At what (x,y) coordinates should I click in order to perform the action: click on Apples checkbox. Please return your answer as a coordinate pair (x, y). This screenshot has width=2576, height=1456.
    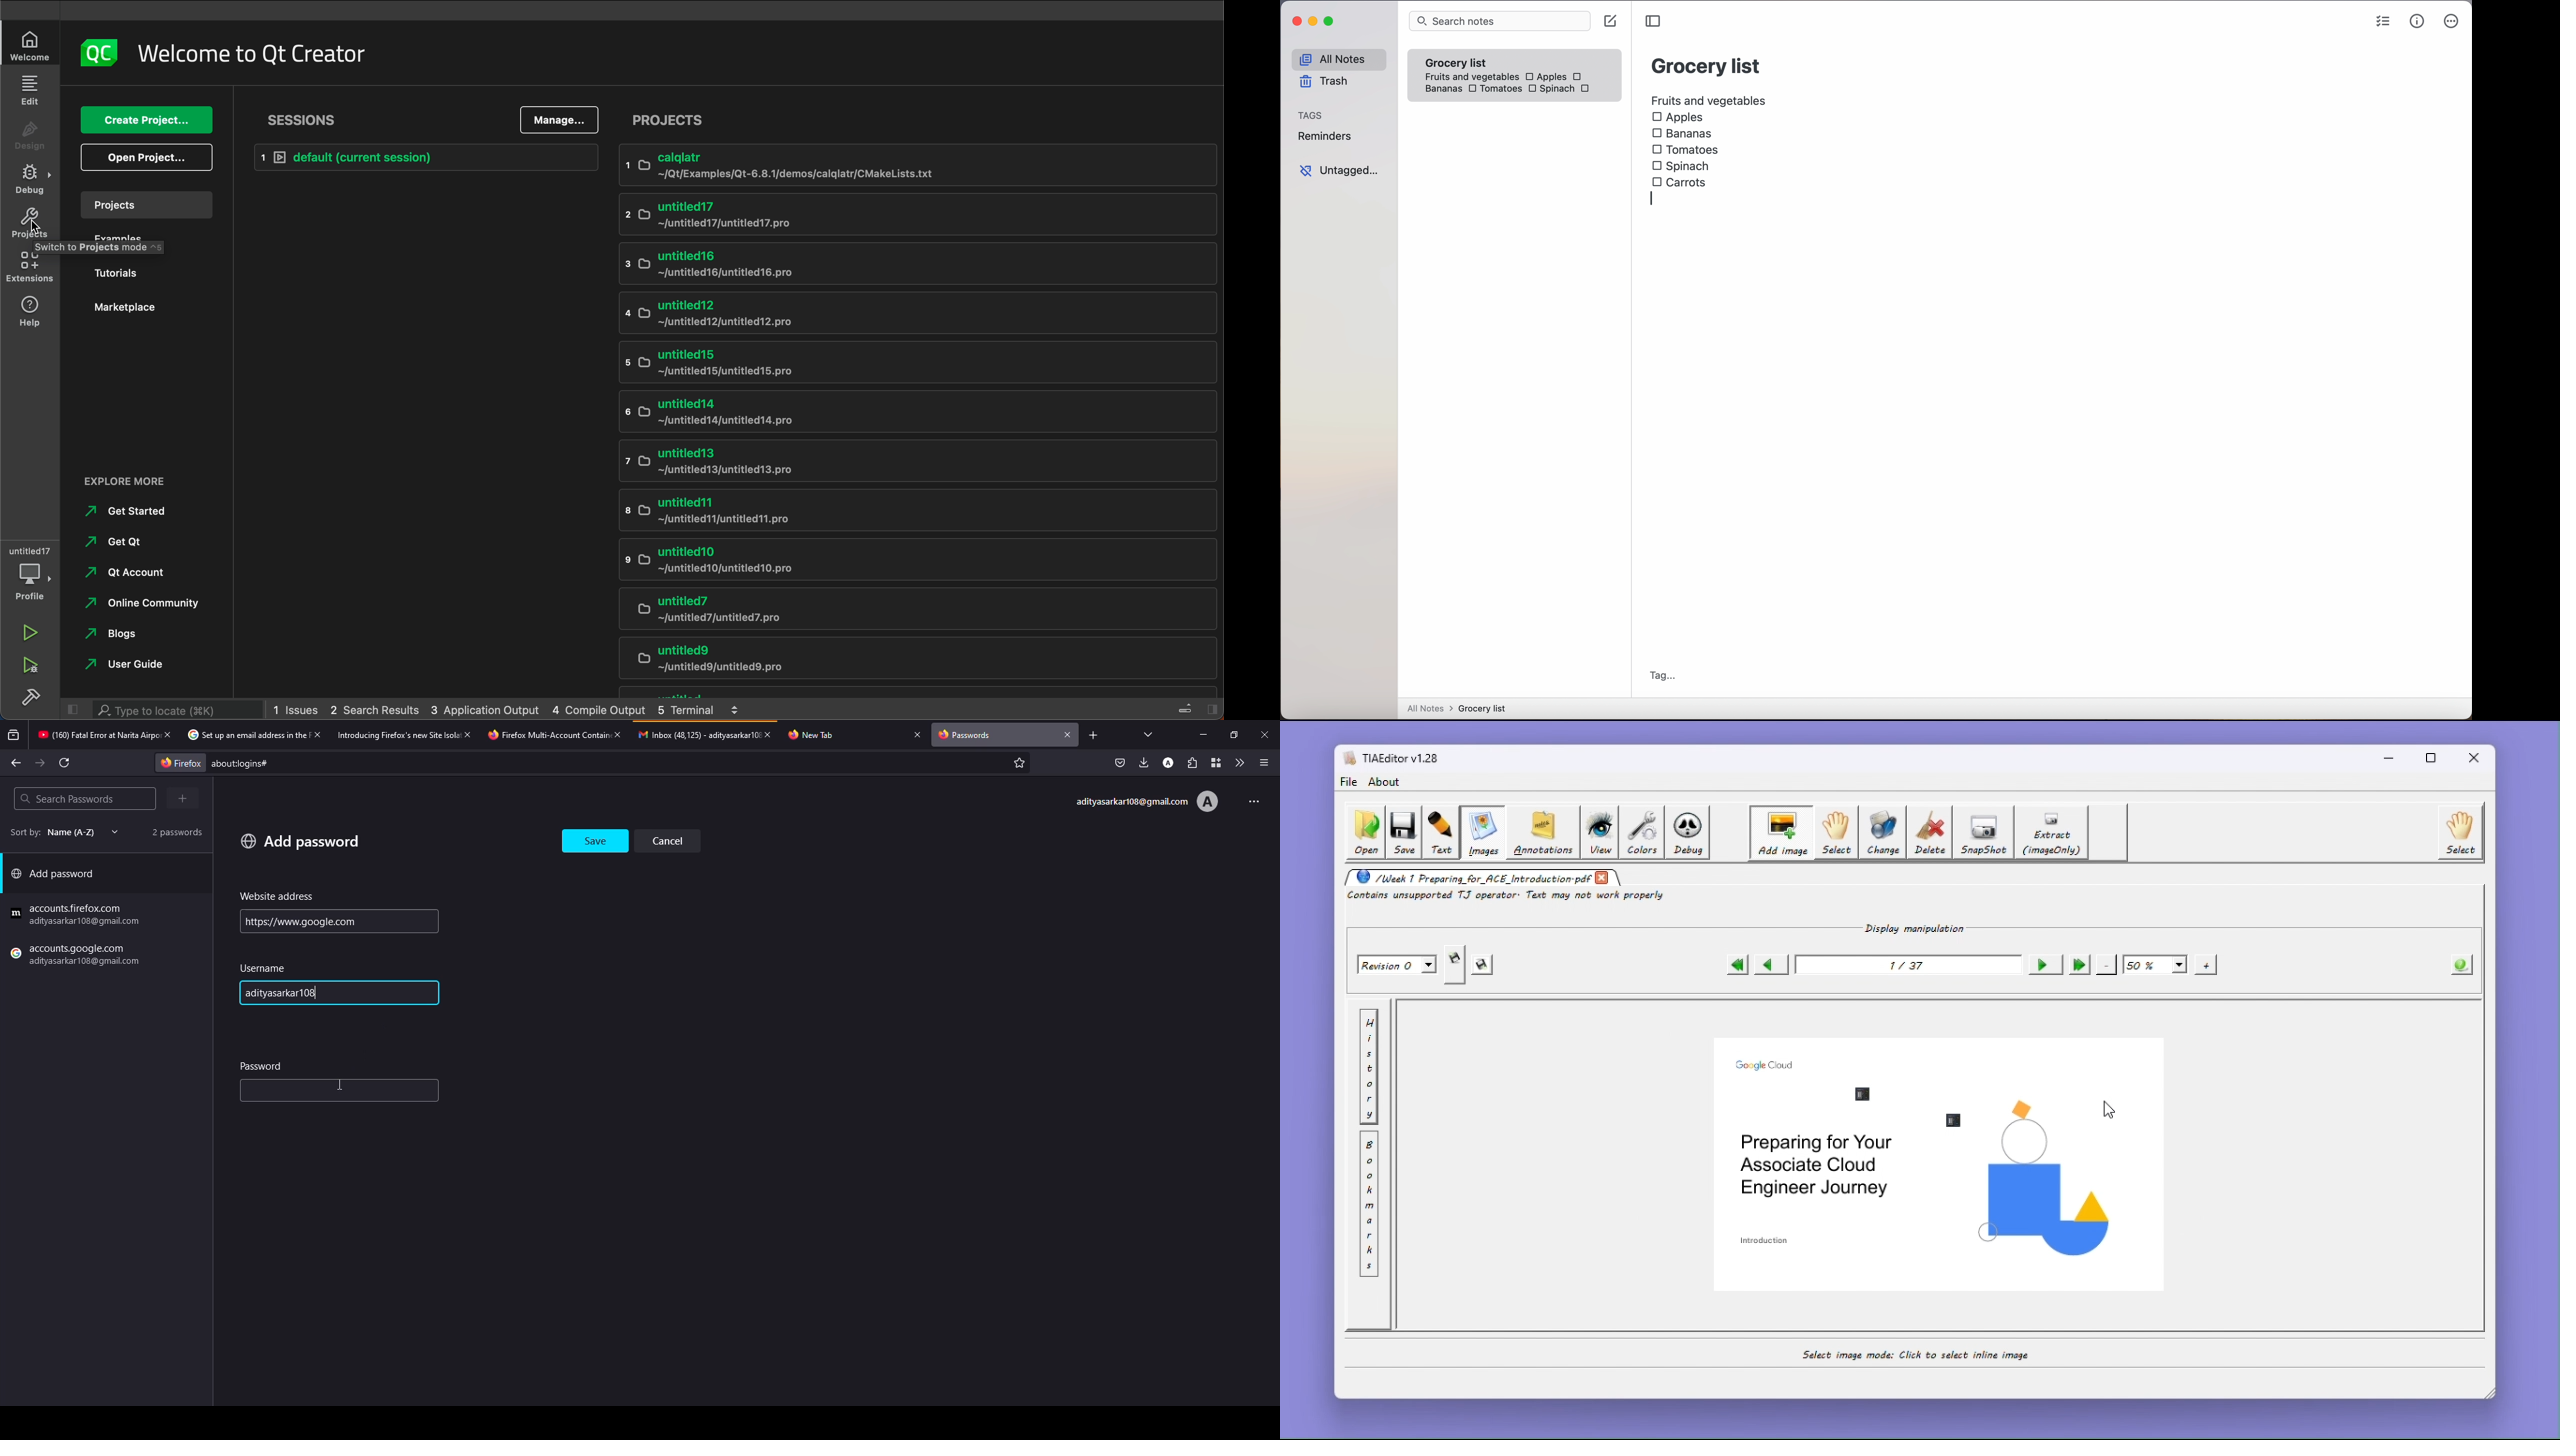
    Looking at the image, I should click on (1545, 77).